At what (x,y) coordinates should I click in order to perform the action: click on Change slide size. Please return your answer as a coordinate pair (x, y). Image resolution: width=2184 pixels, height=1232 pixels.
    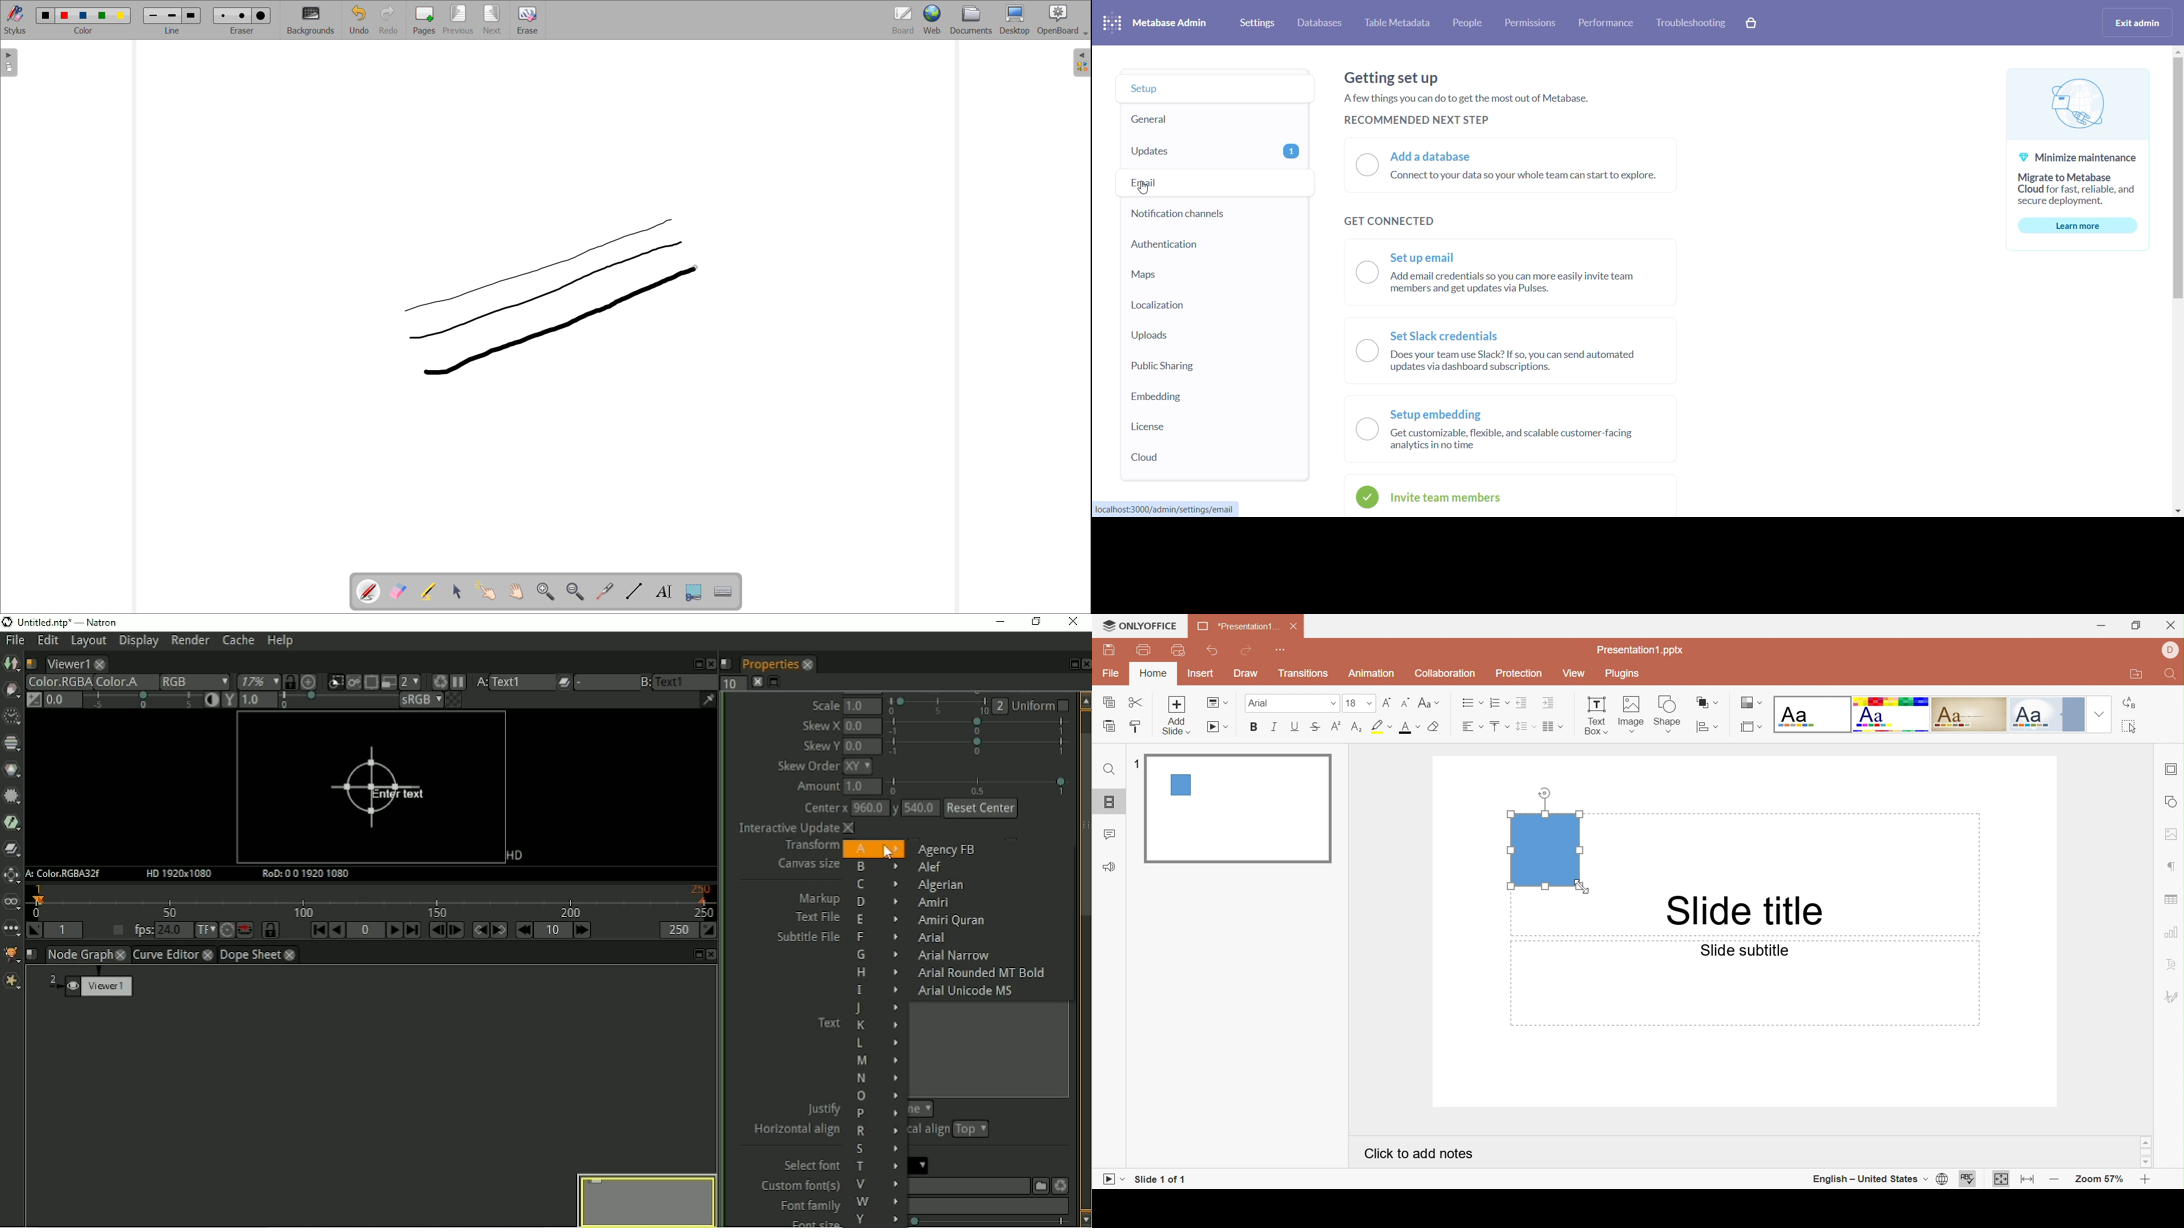
    Looking at the image, I should click on (1751, 727).